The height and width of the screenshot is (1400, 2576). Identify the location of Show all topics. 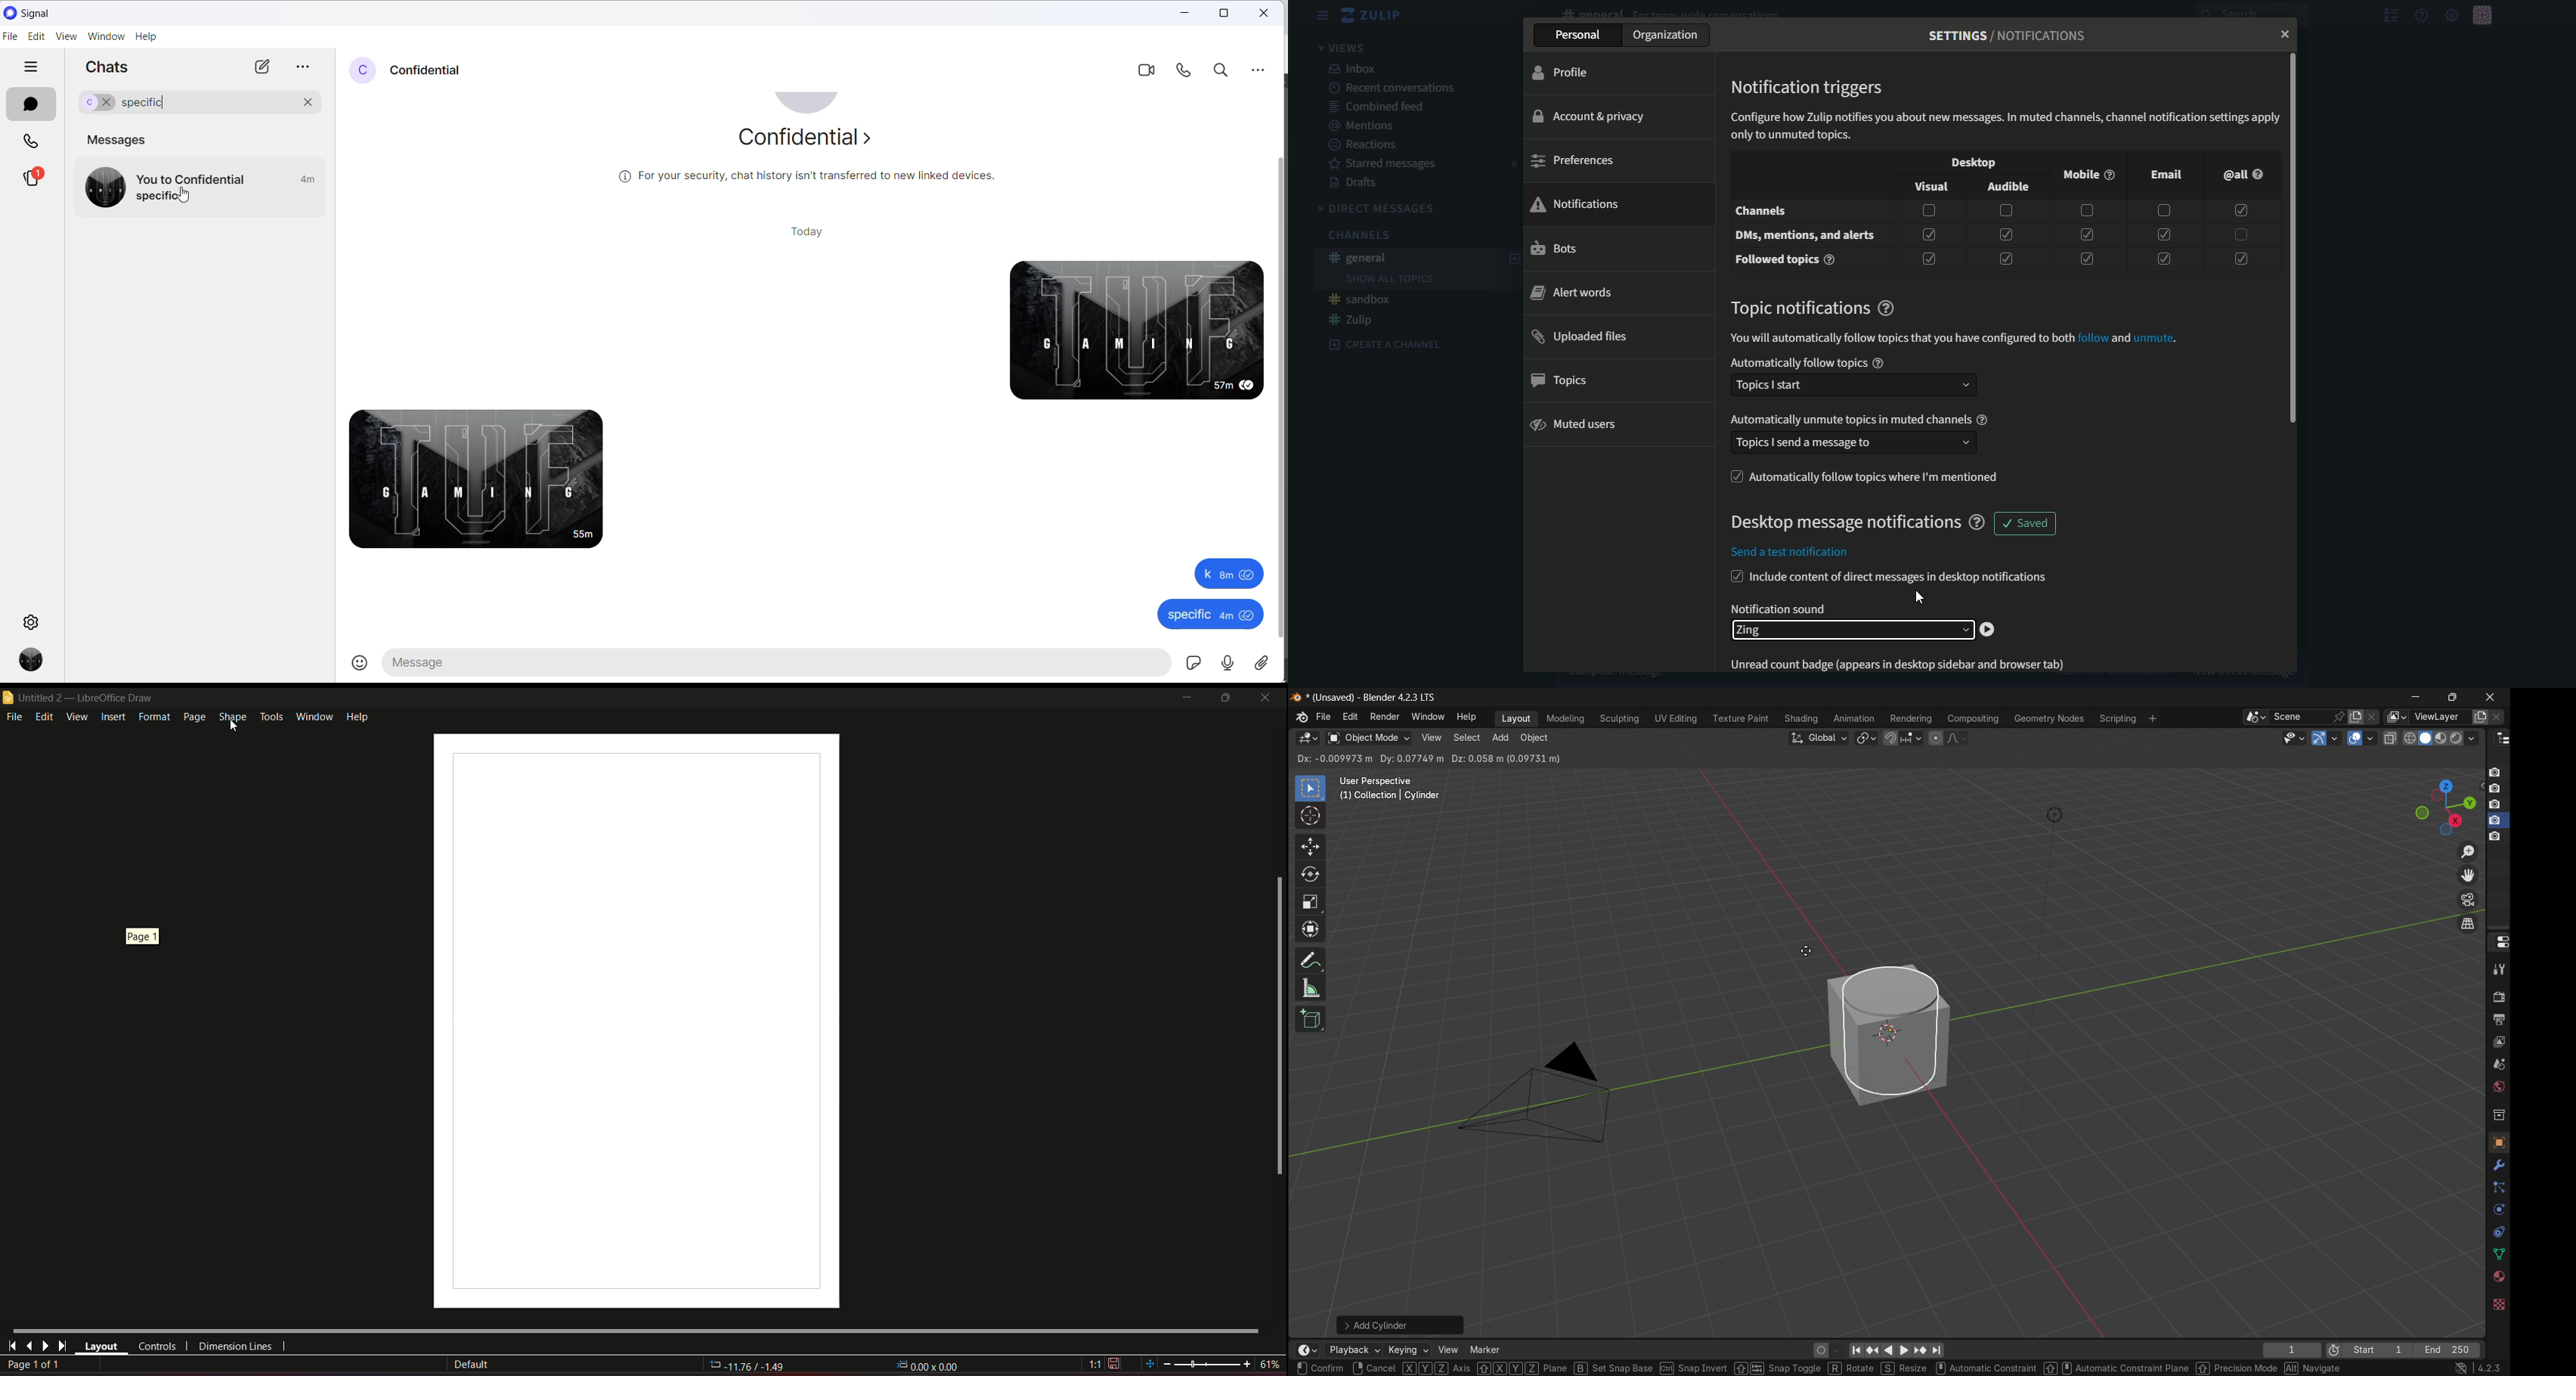
(1389, 279).